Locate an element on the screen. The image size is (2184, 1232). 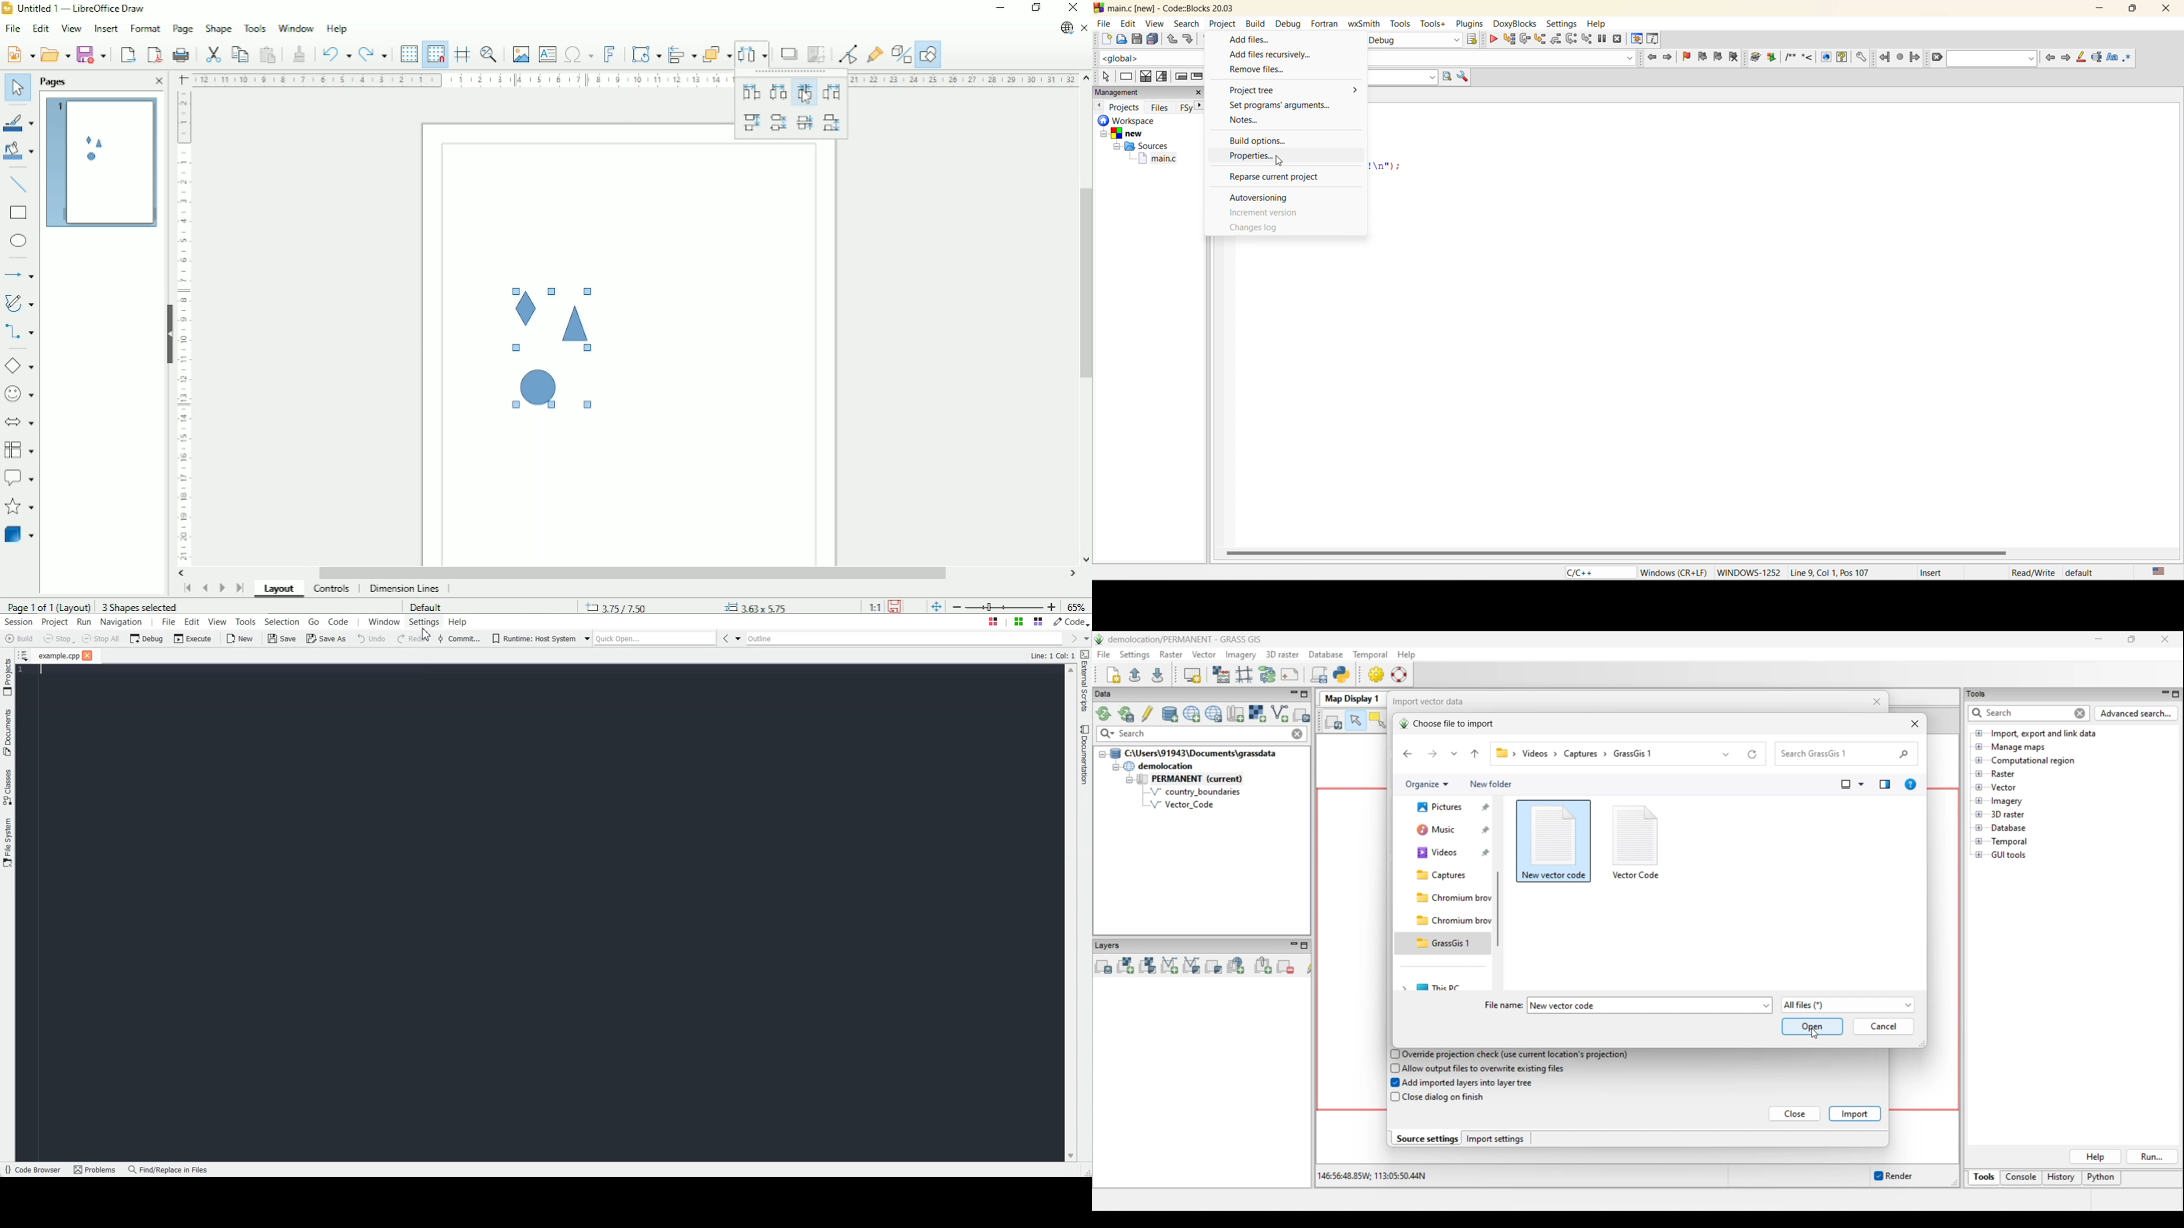
Callout is located at coordinates (19, 478).